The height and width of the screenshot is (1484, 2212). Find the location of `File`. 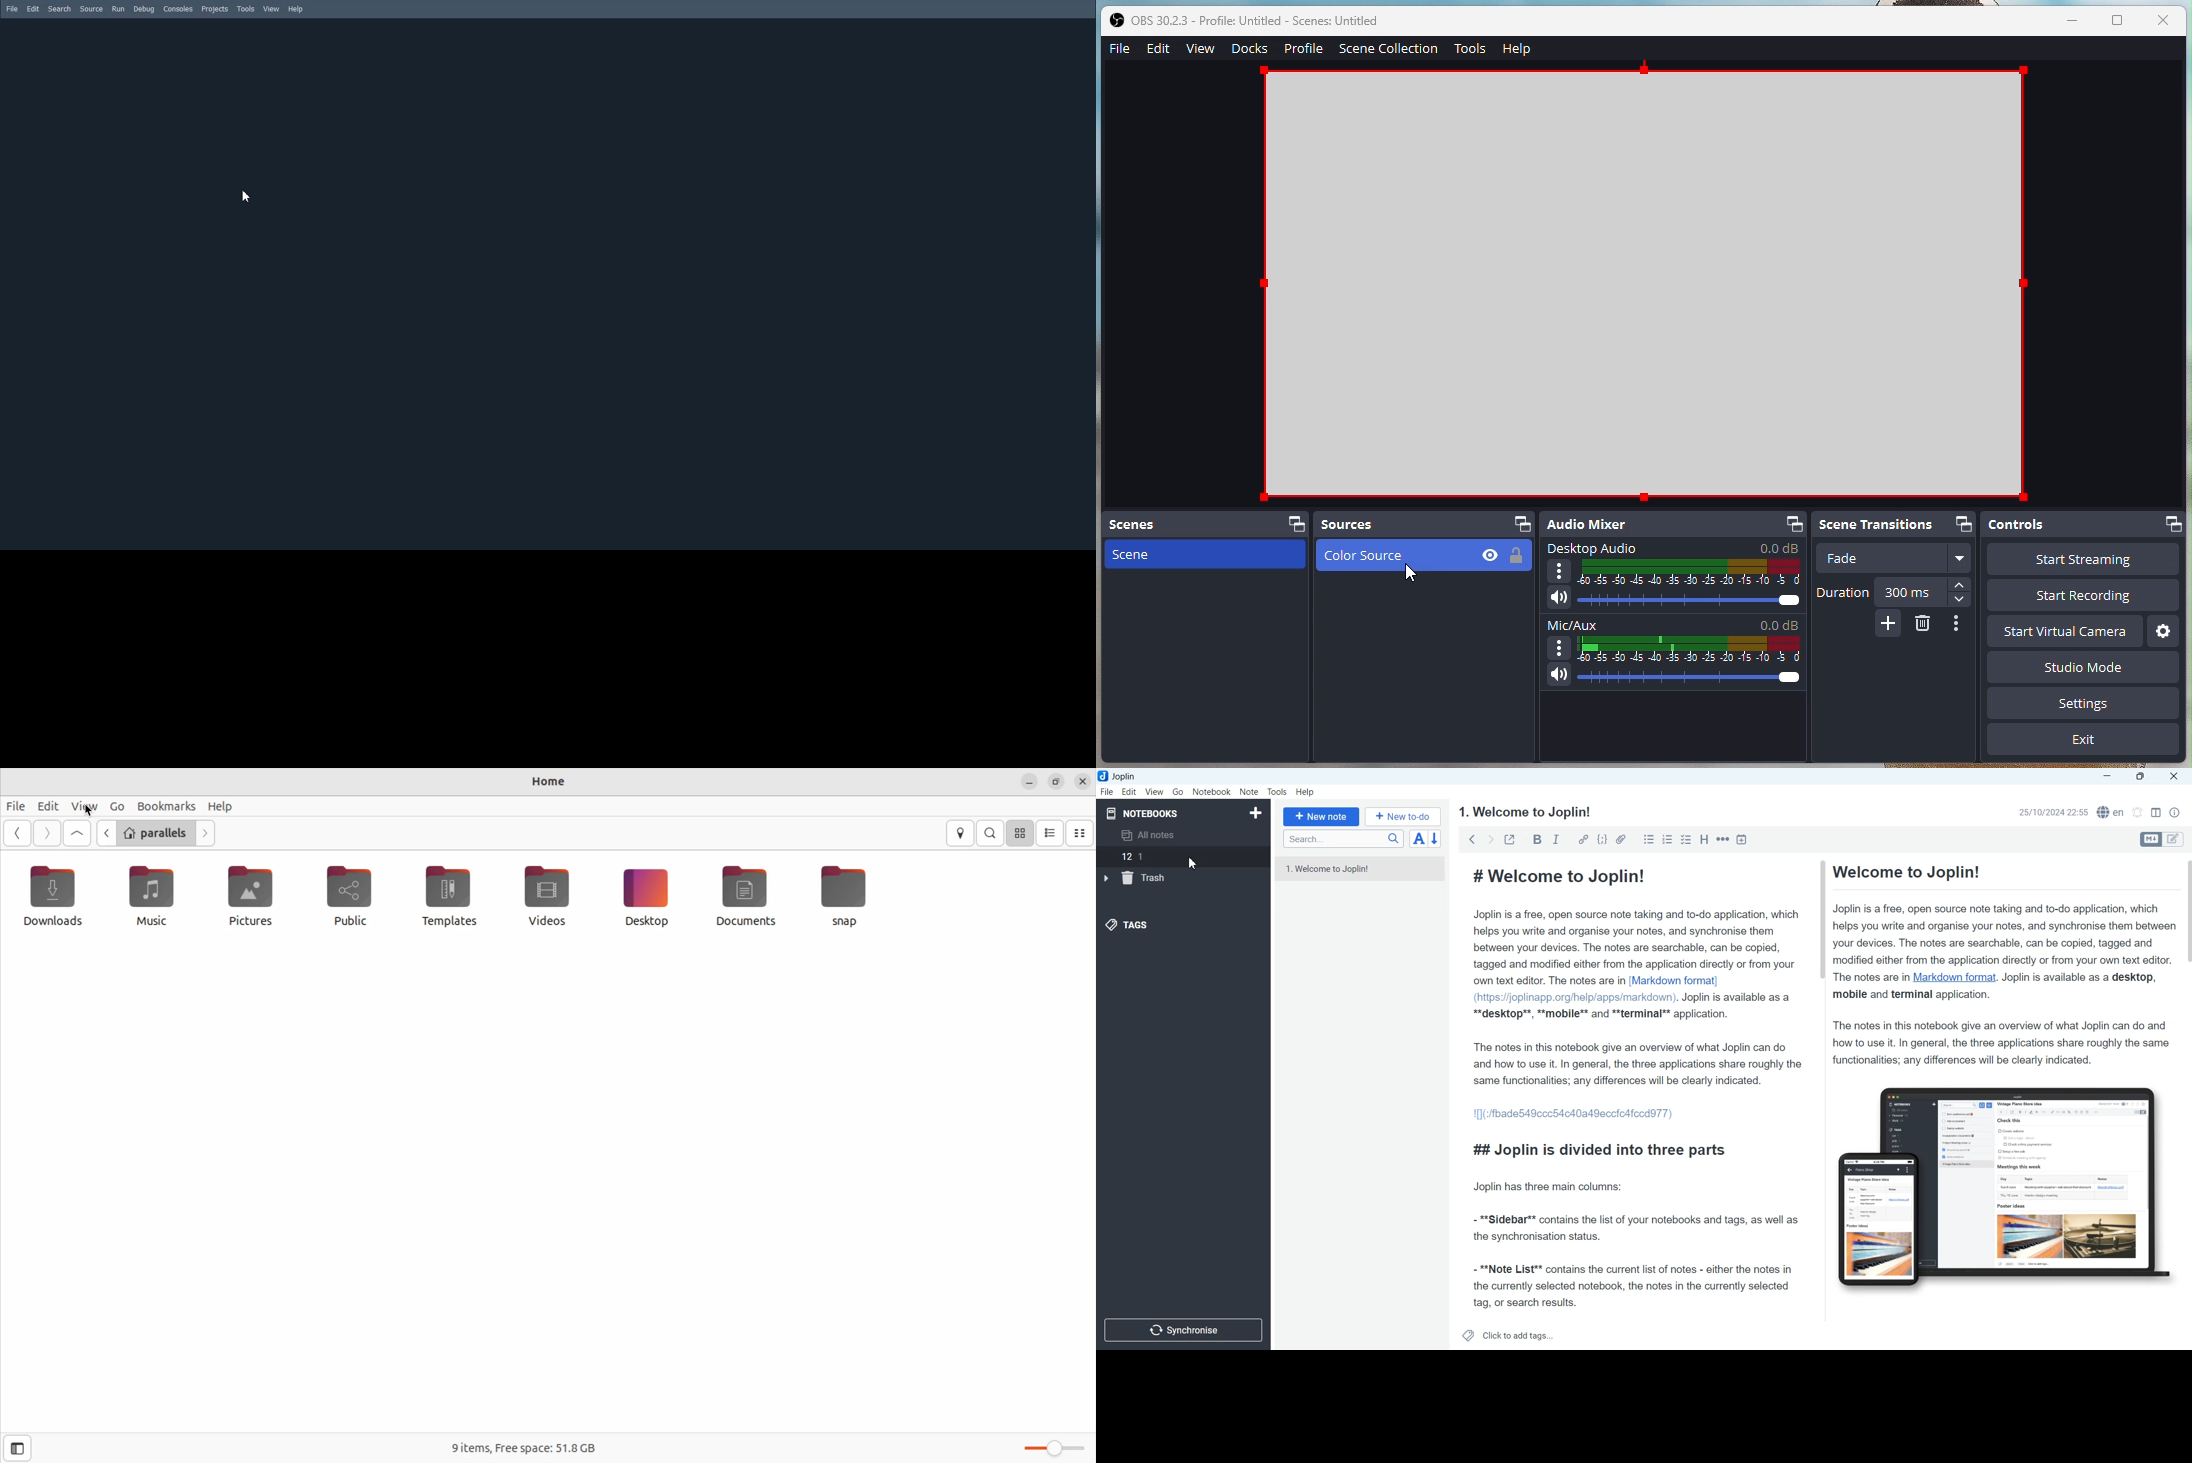

File is located at coordinates (11, 9).